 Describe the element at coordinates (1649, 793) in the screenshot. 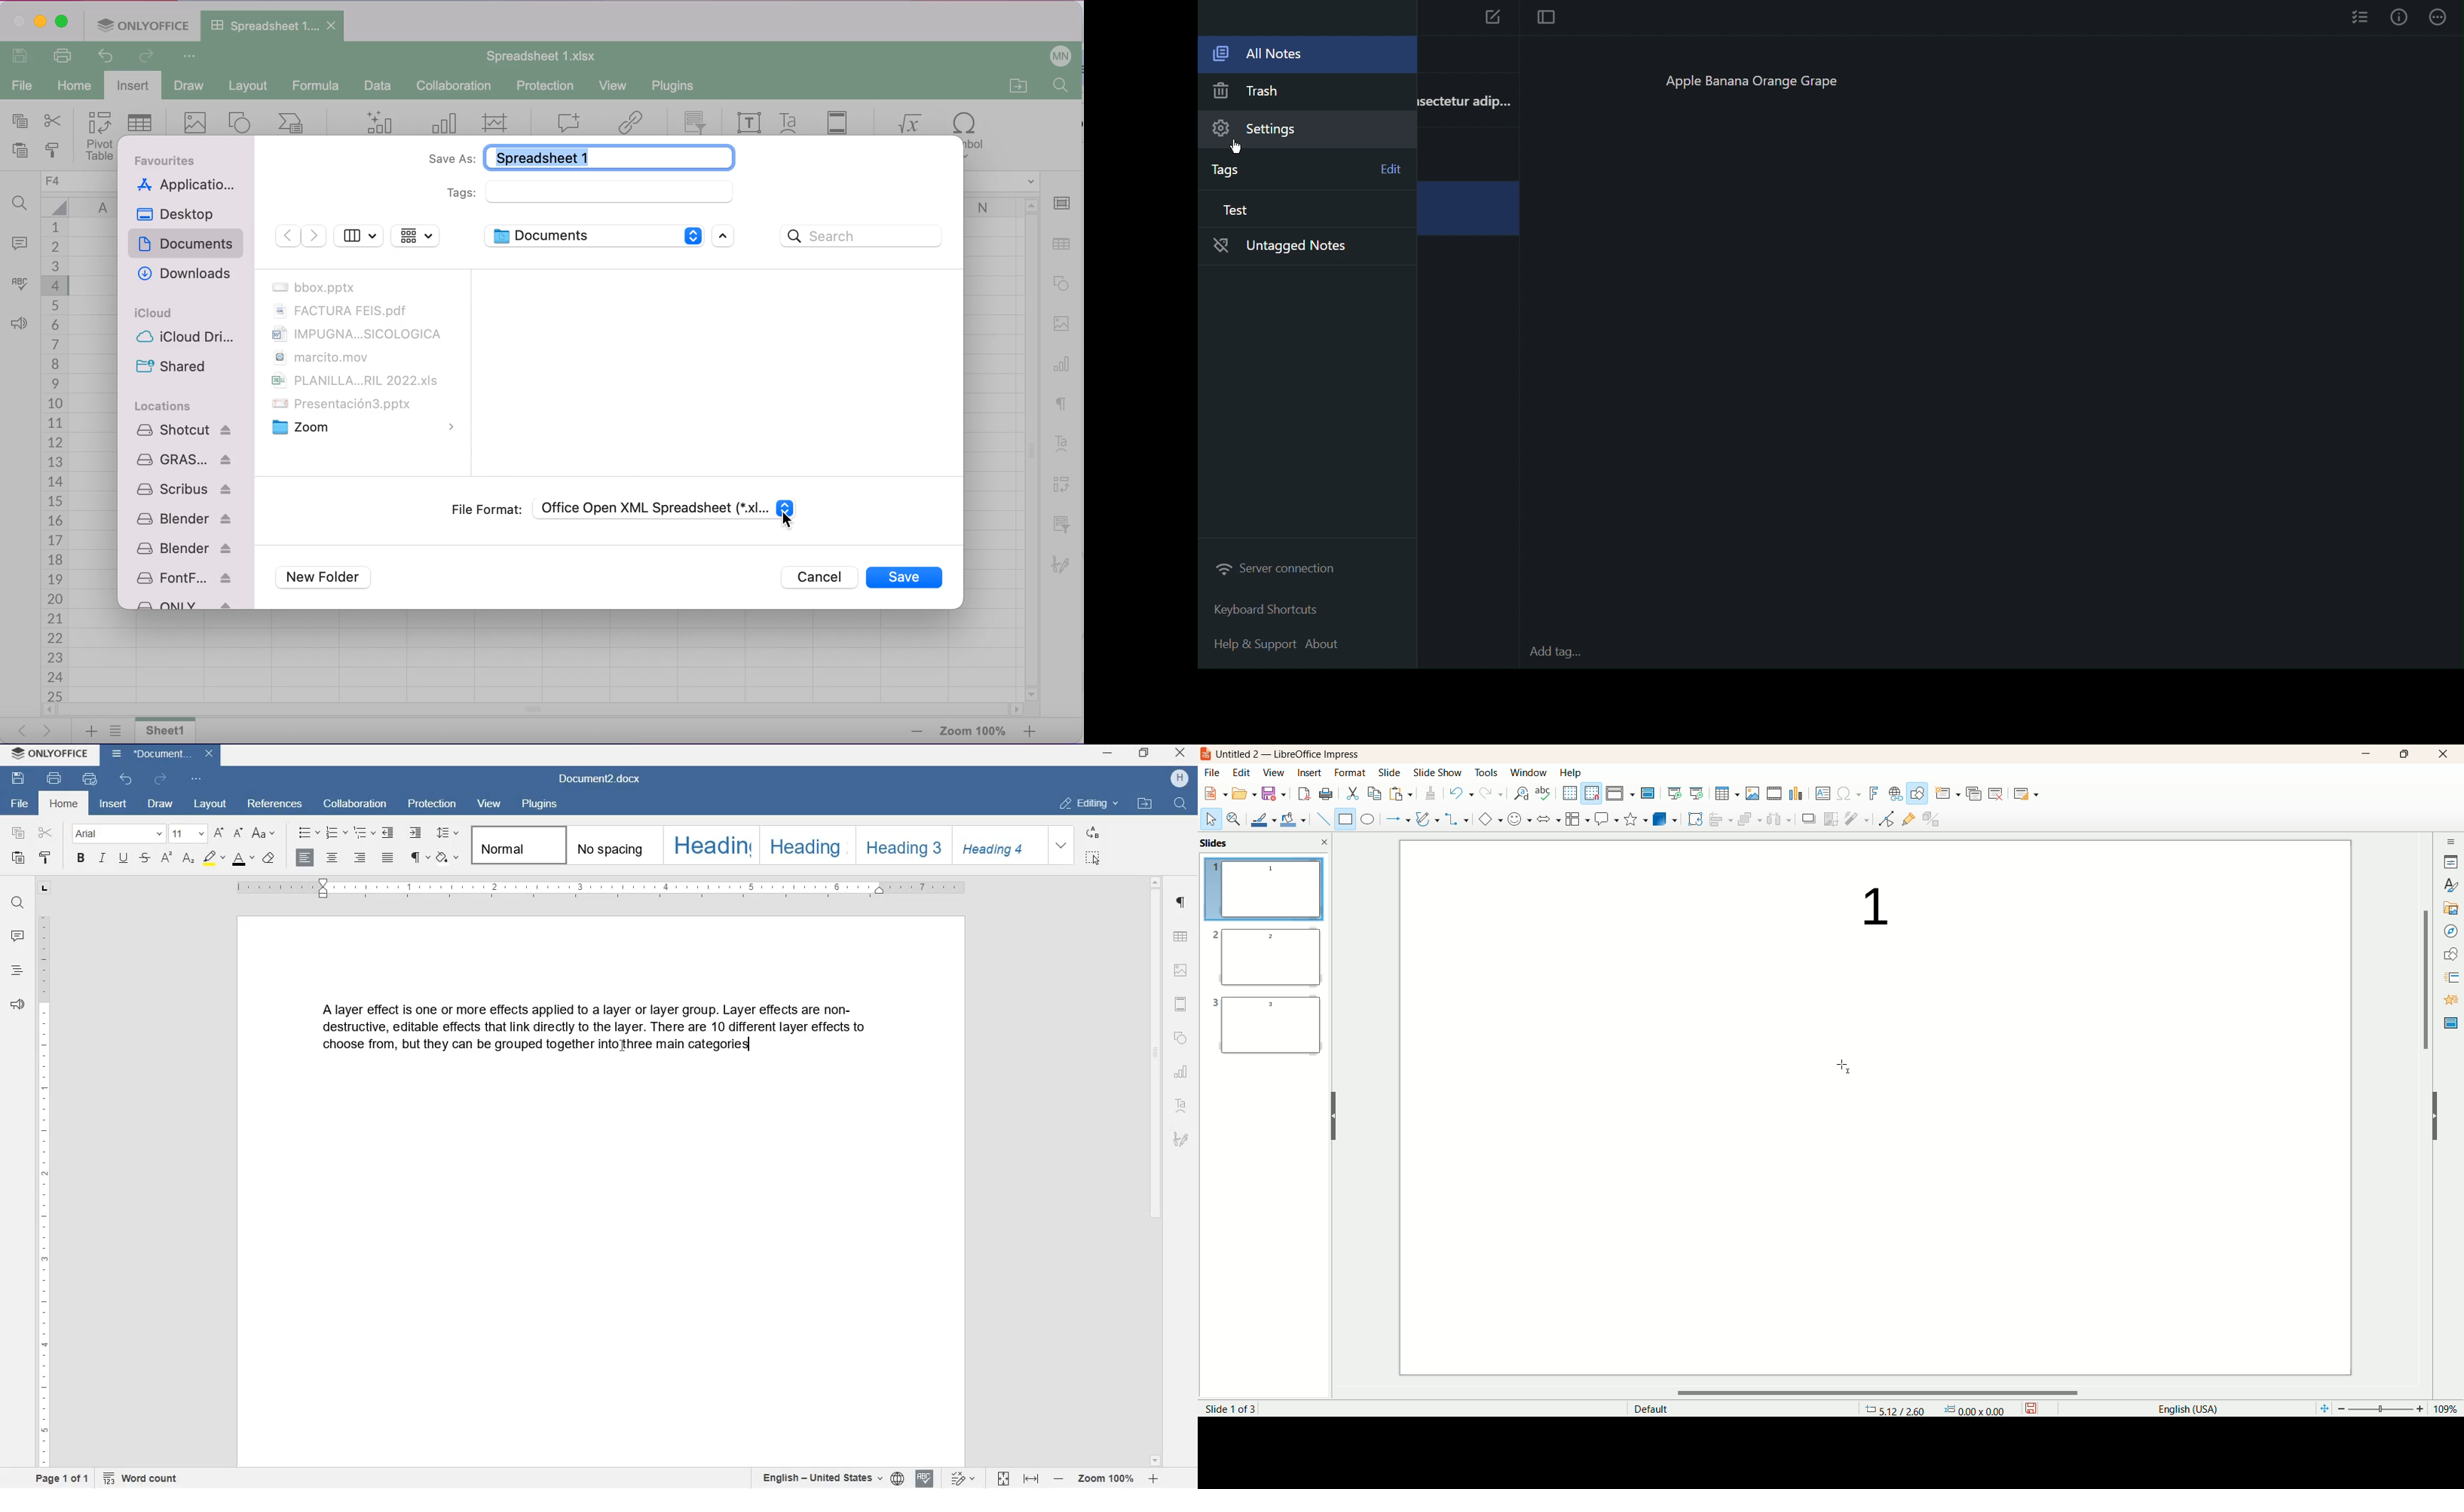

I see `master slide` at that location.